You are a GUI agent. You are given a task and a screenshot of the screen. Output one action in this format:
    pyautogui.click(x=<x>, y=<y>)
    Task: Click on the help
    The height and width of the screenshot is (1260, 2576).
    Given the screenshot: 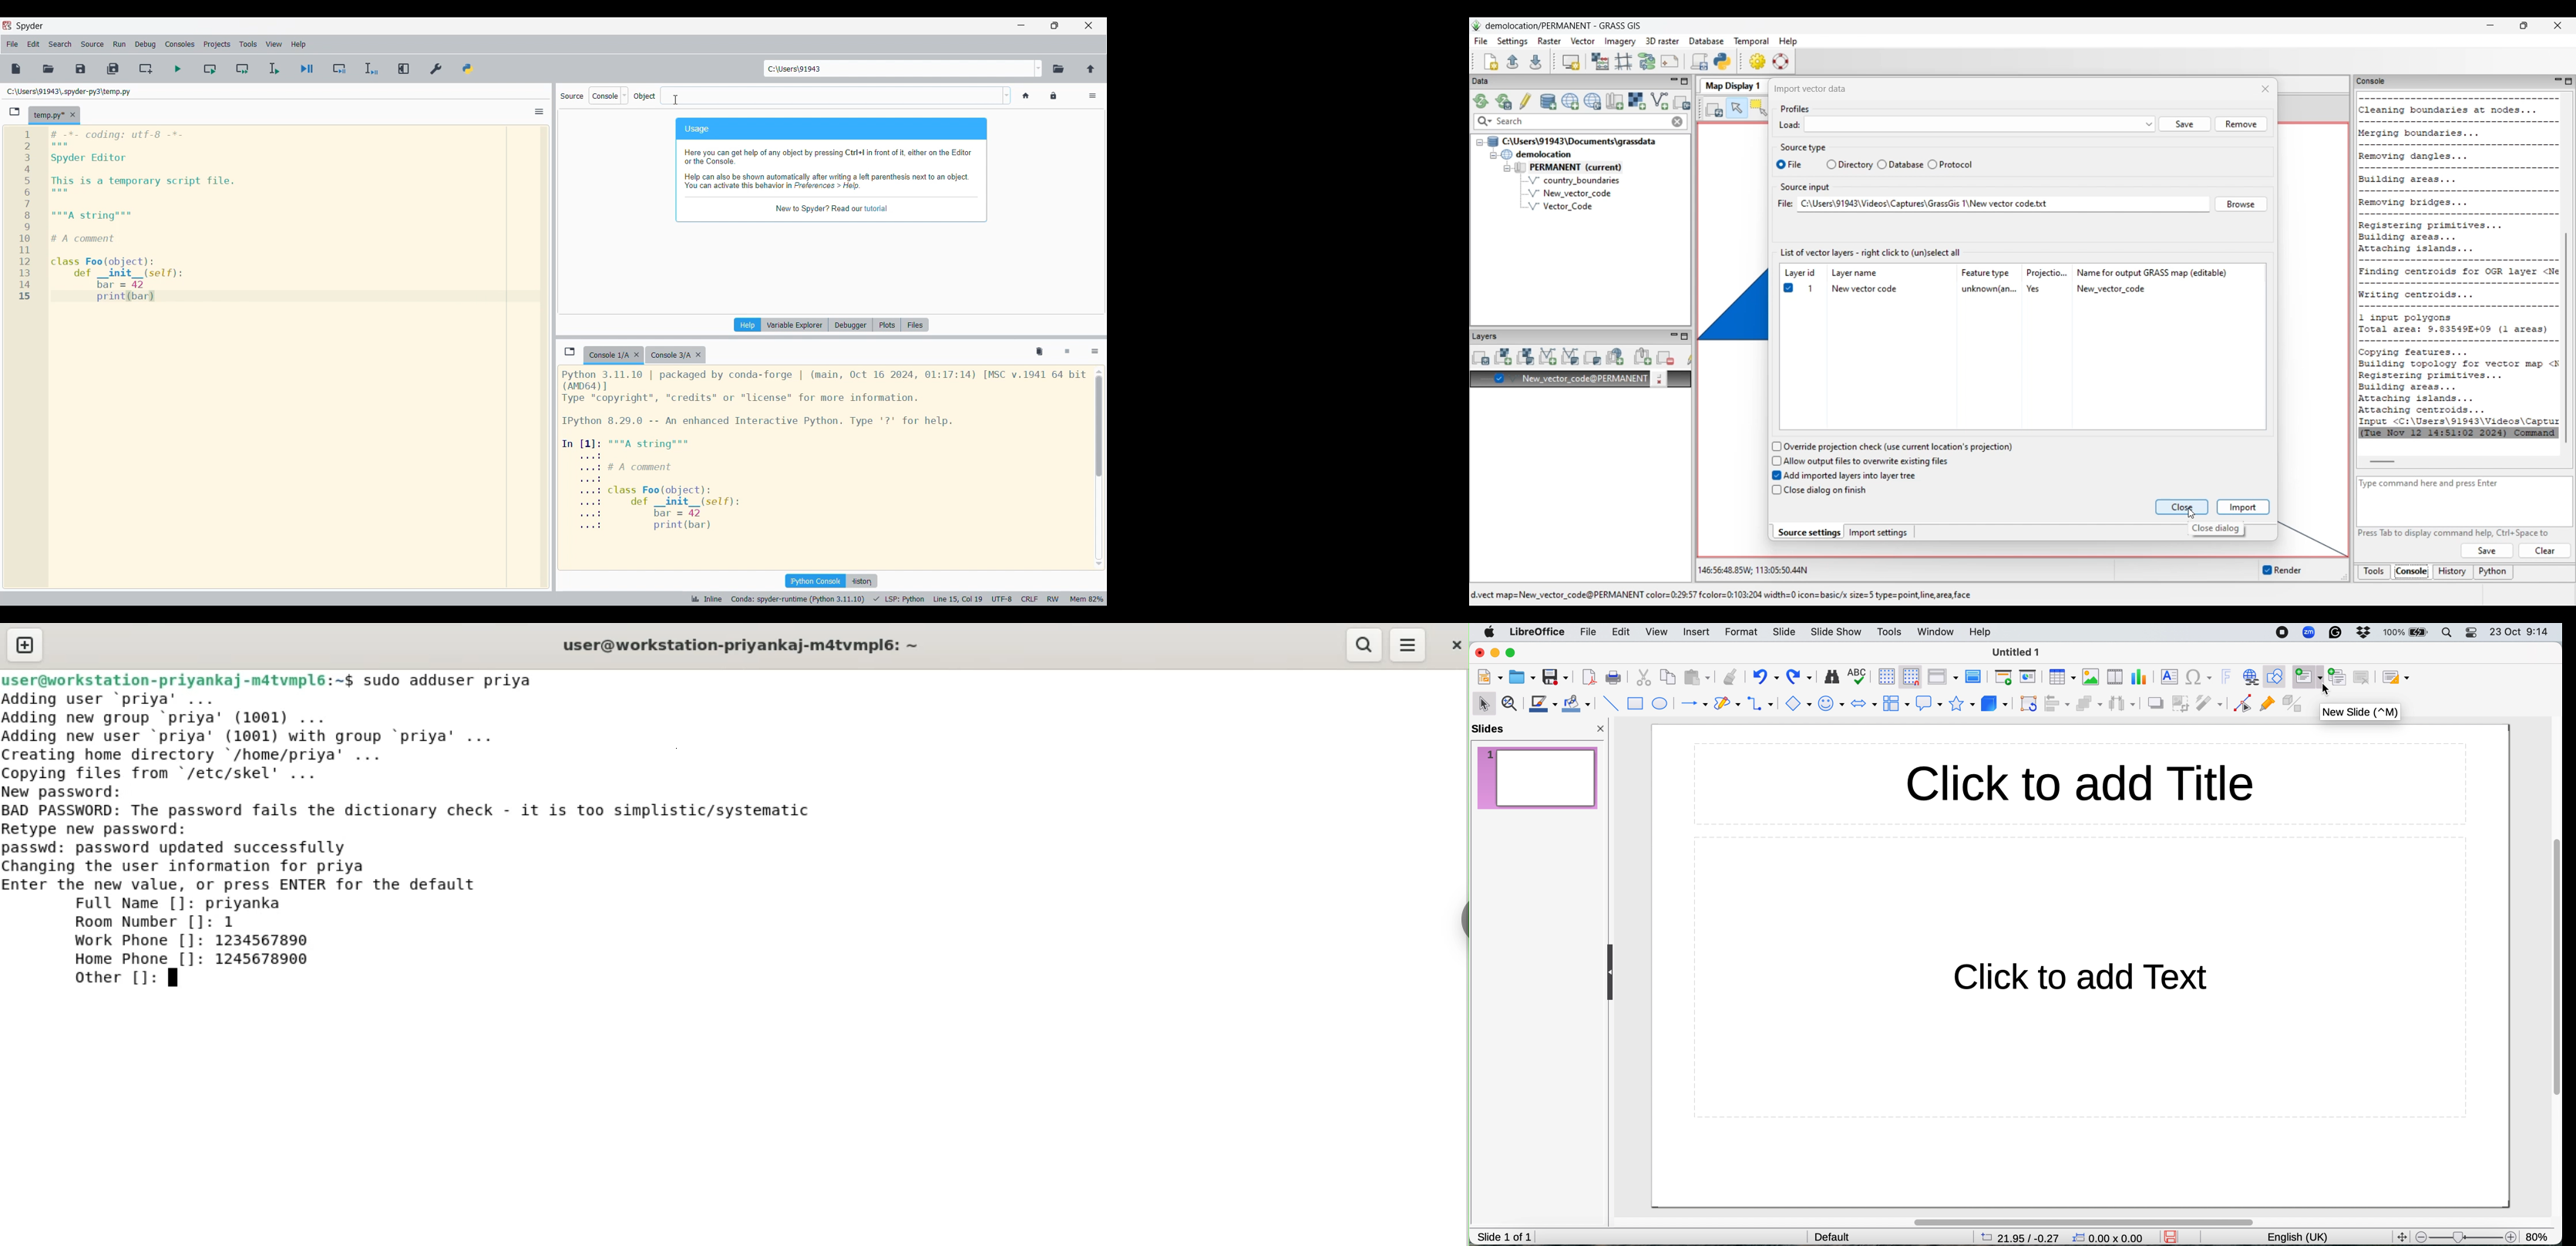 What is the action you would take?
    pyautogui.click(x=1982, y=632)
    